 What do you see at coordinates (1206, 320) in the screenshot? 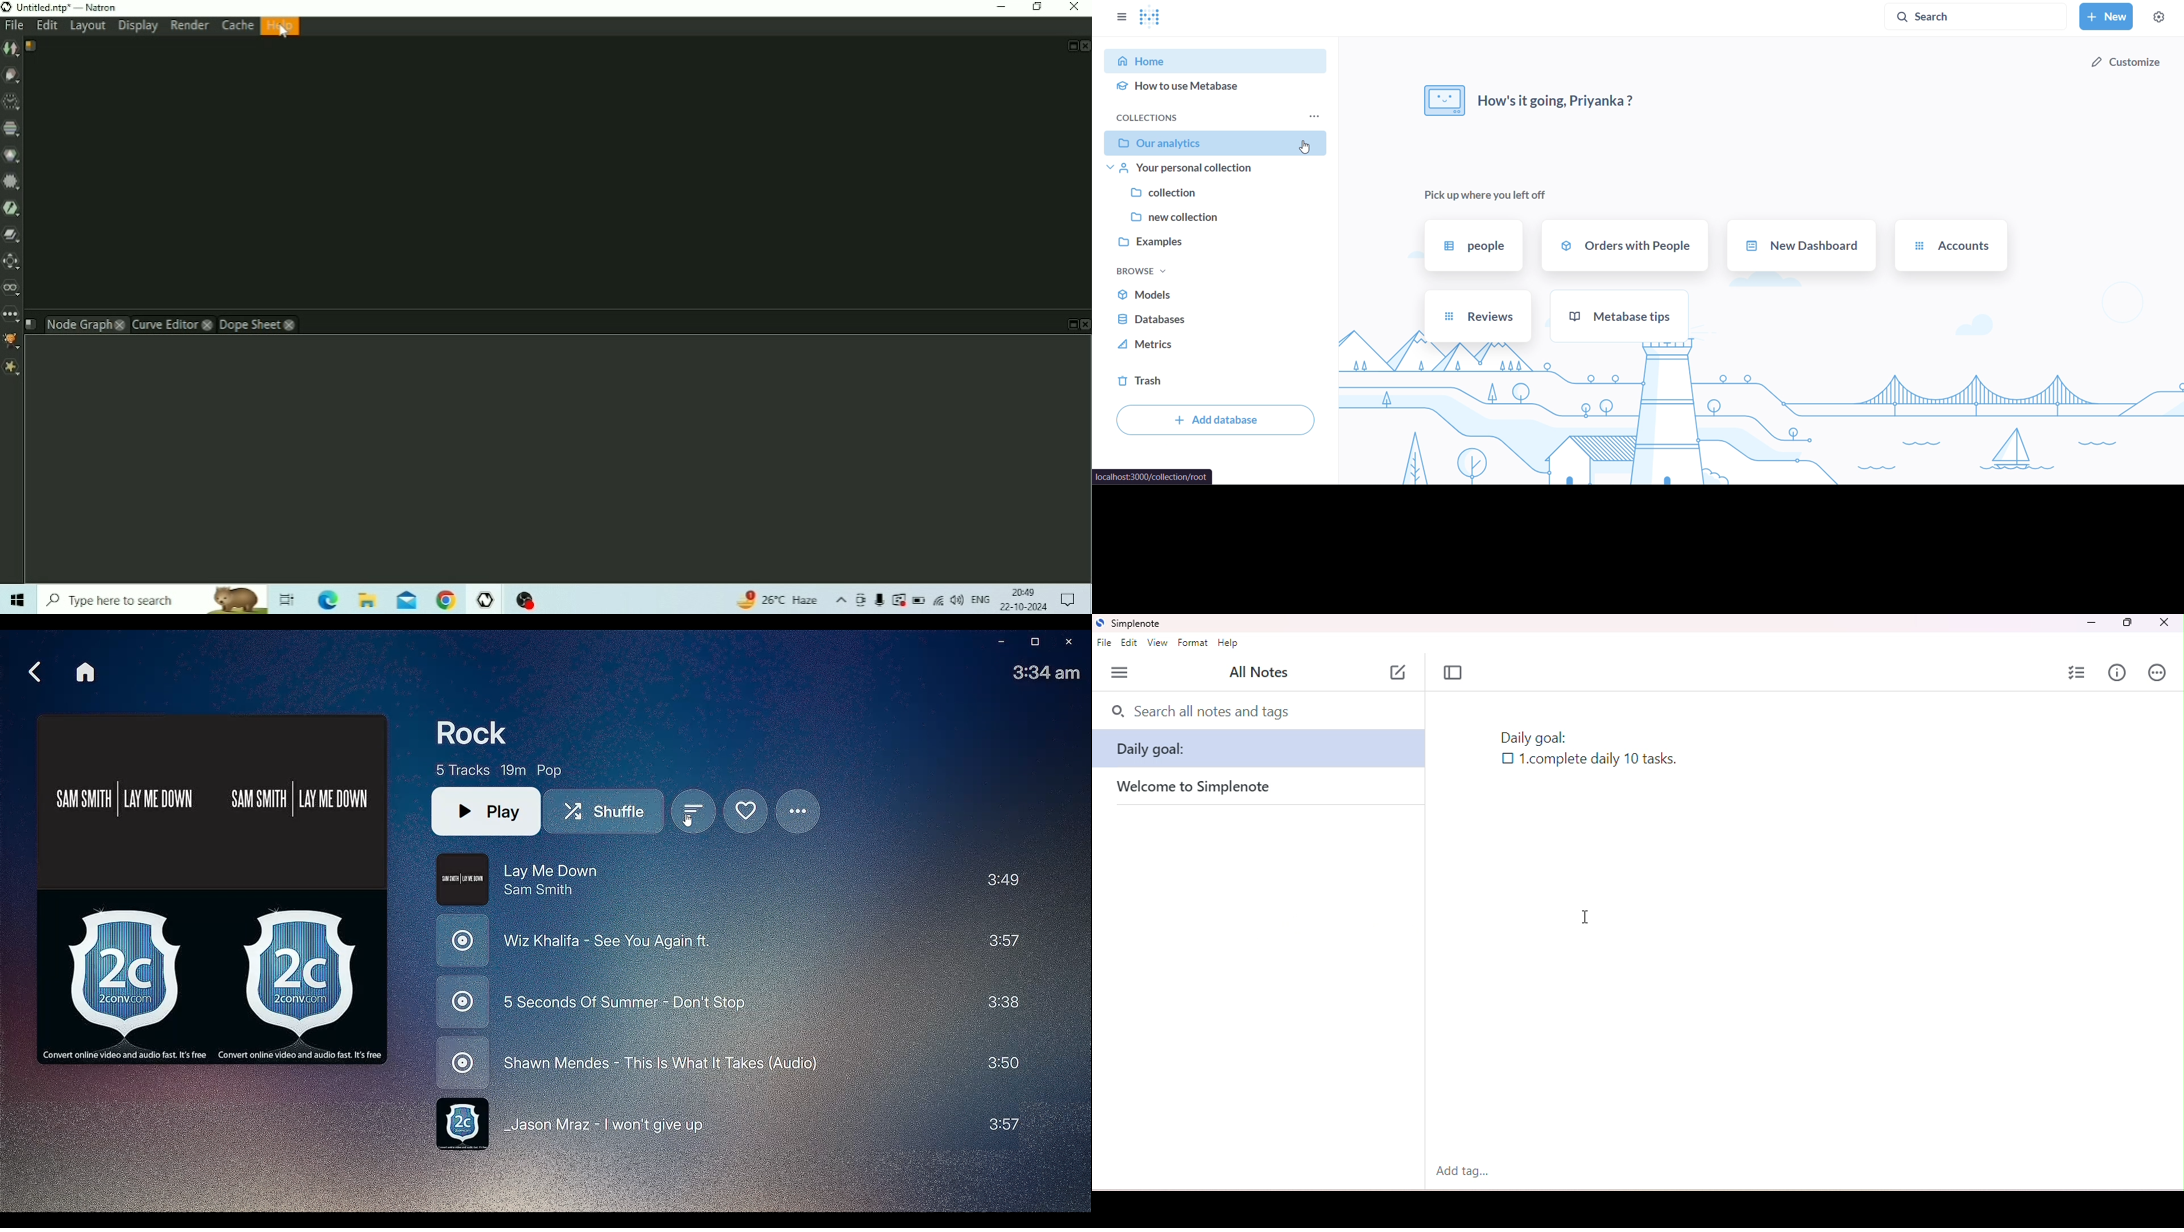
I see `database` at bounding box center [1206, 320].